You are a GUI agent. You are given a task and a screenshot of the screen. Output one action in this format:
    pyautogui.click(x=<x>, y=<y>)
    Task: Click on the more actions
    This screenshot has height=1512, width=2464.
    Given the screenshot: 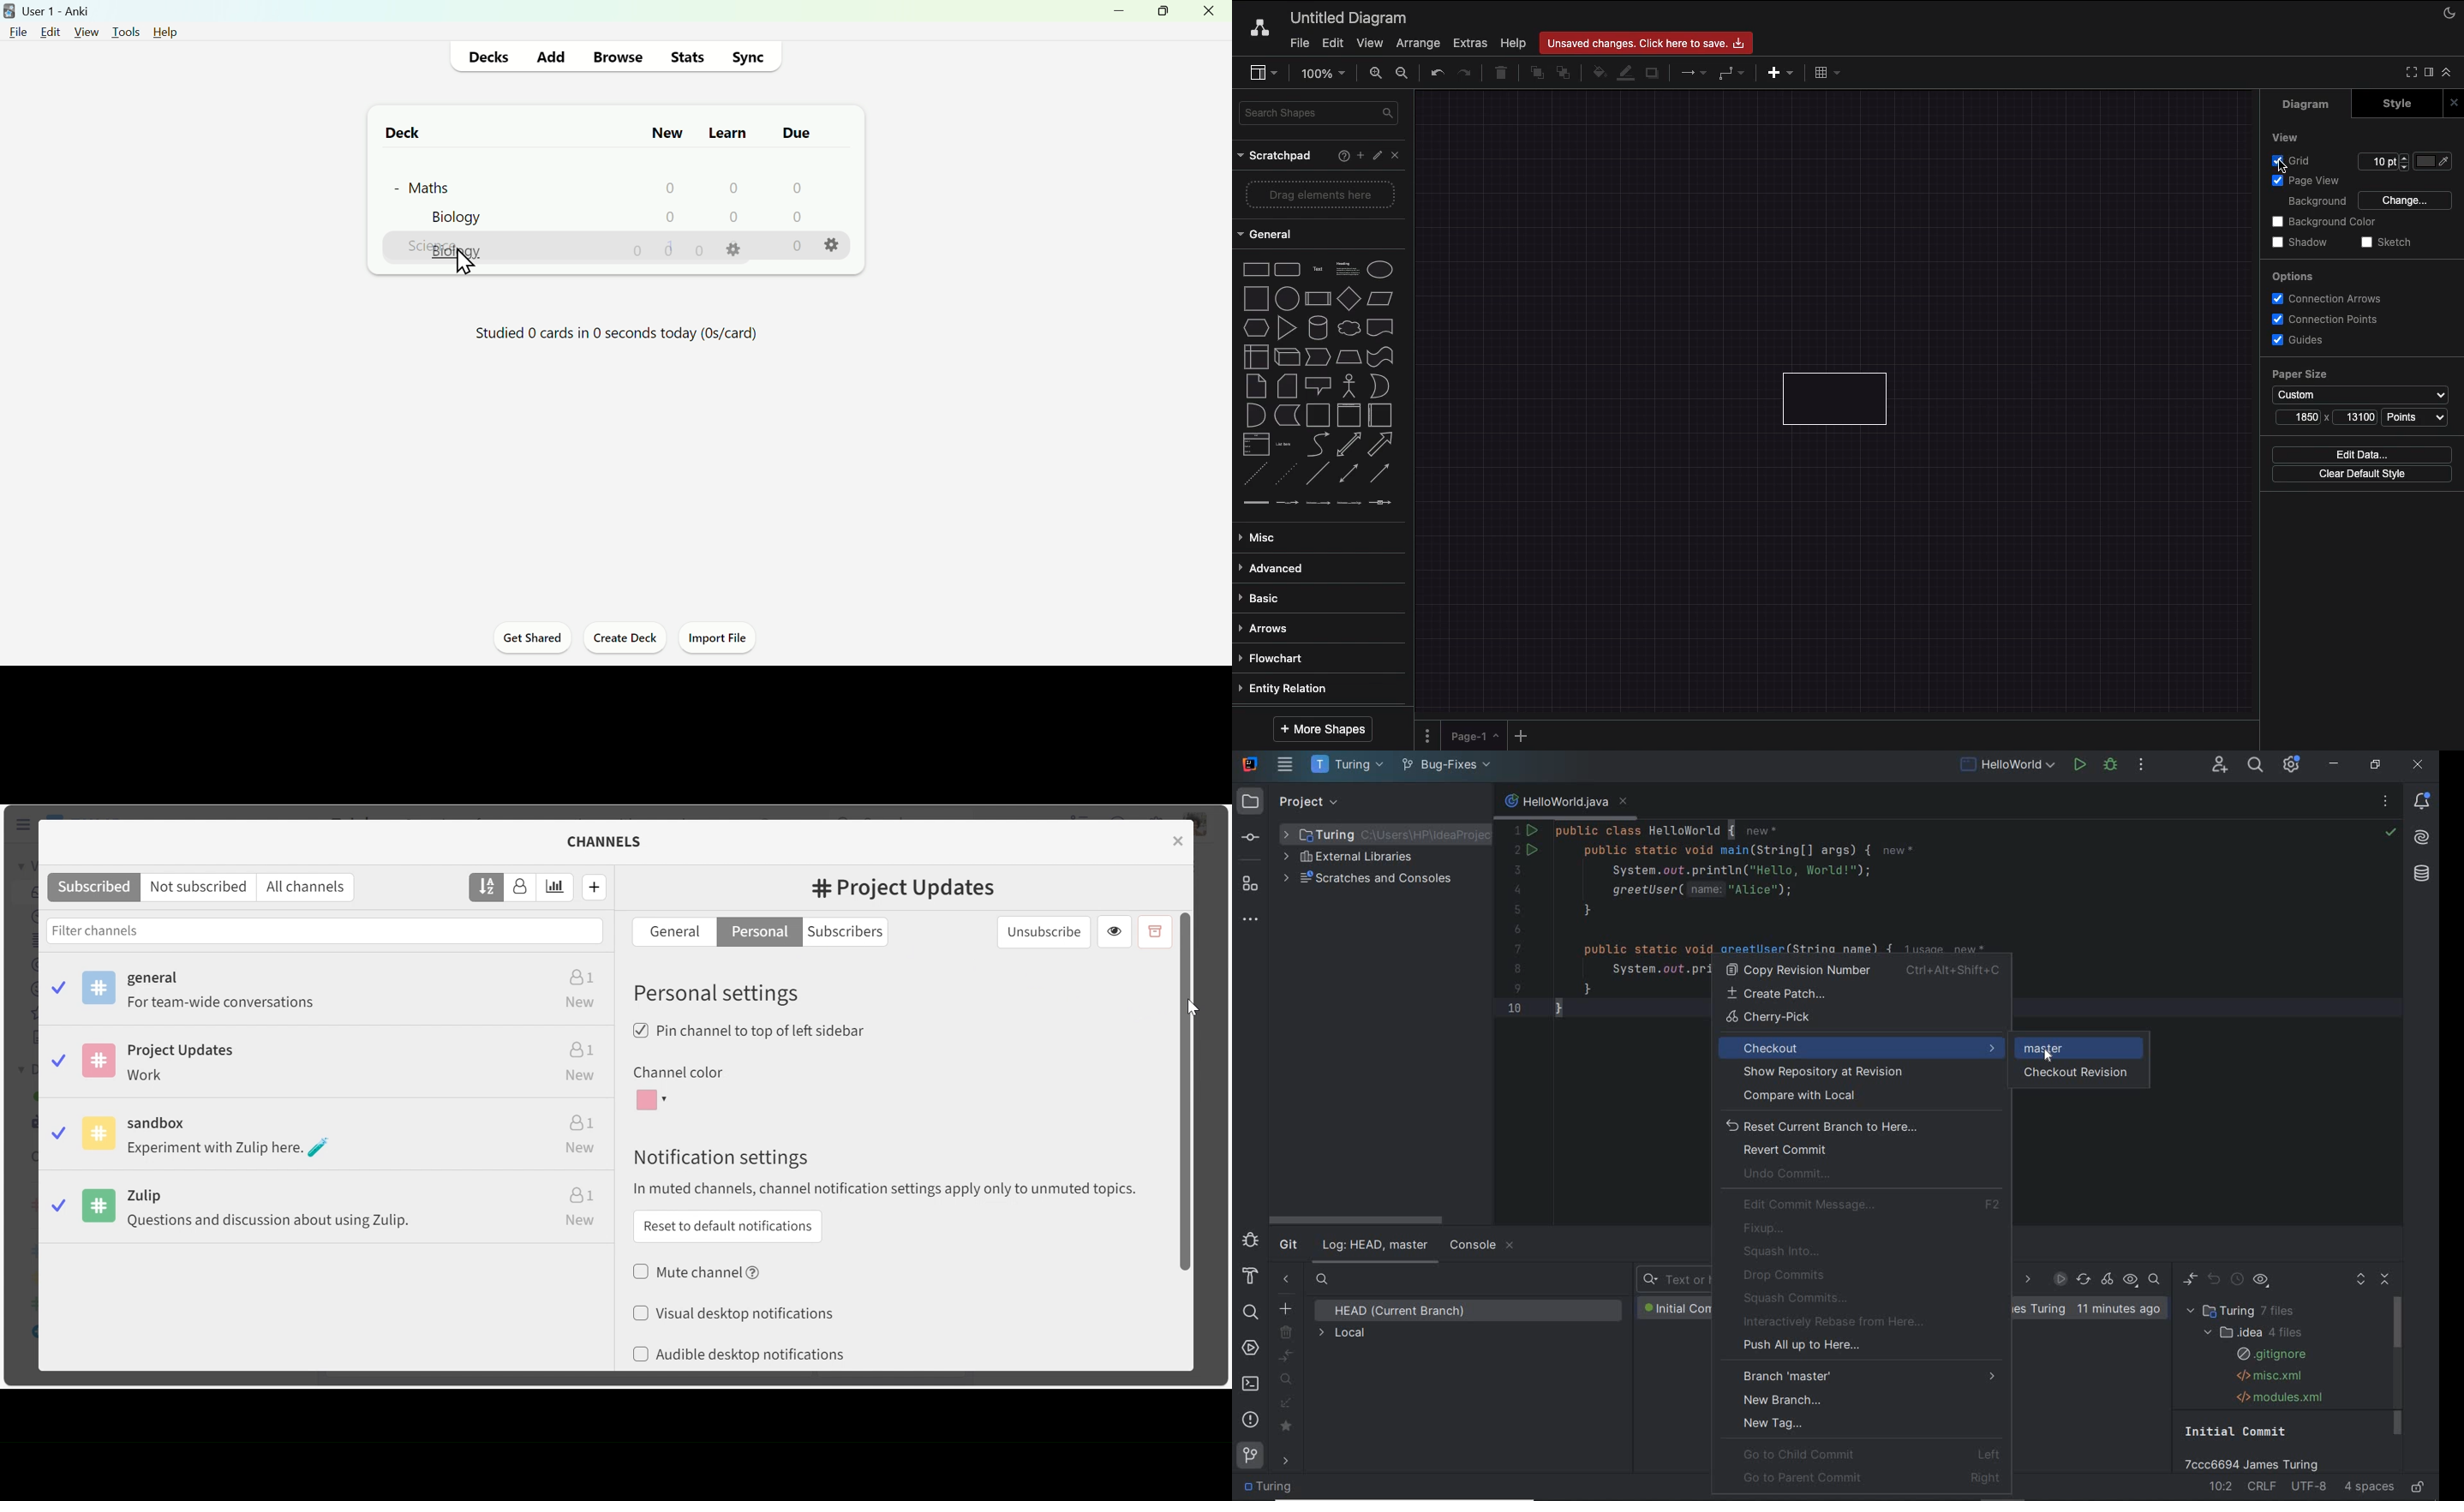 What is the action you would take?
    pyautogui.click(x=2142, y=766)
    